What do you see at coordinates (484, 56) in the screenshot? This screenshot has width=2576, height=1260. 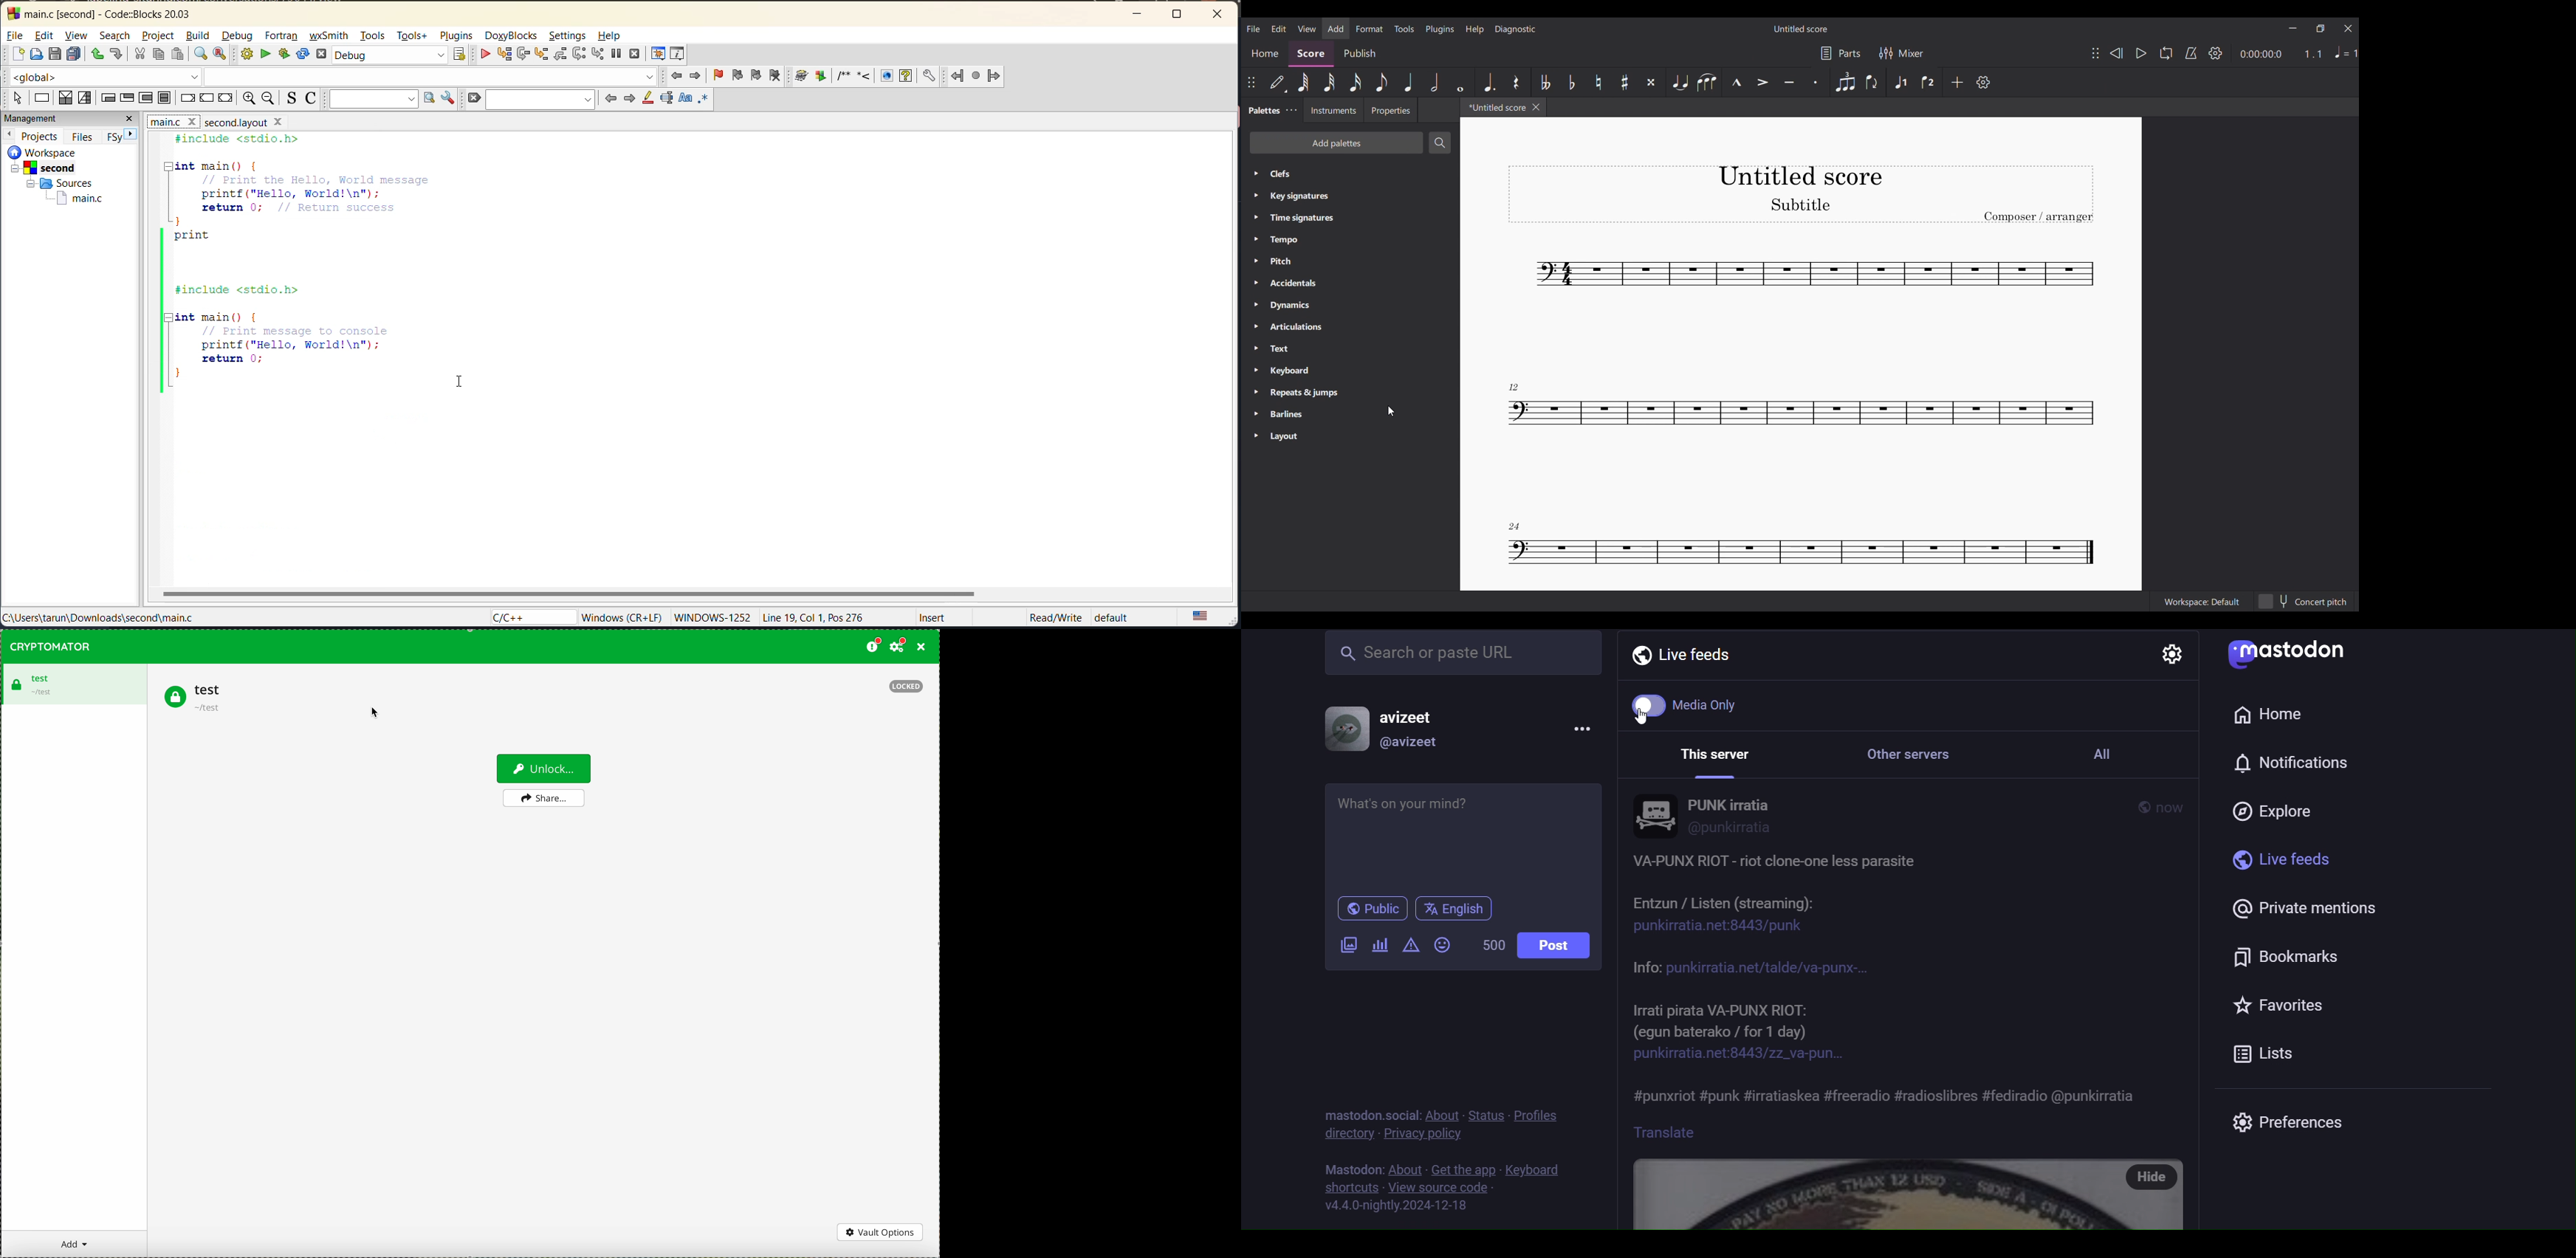 I see `debug/continue` at bounding box center [484, 56].